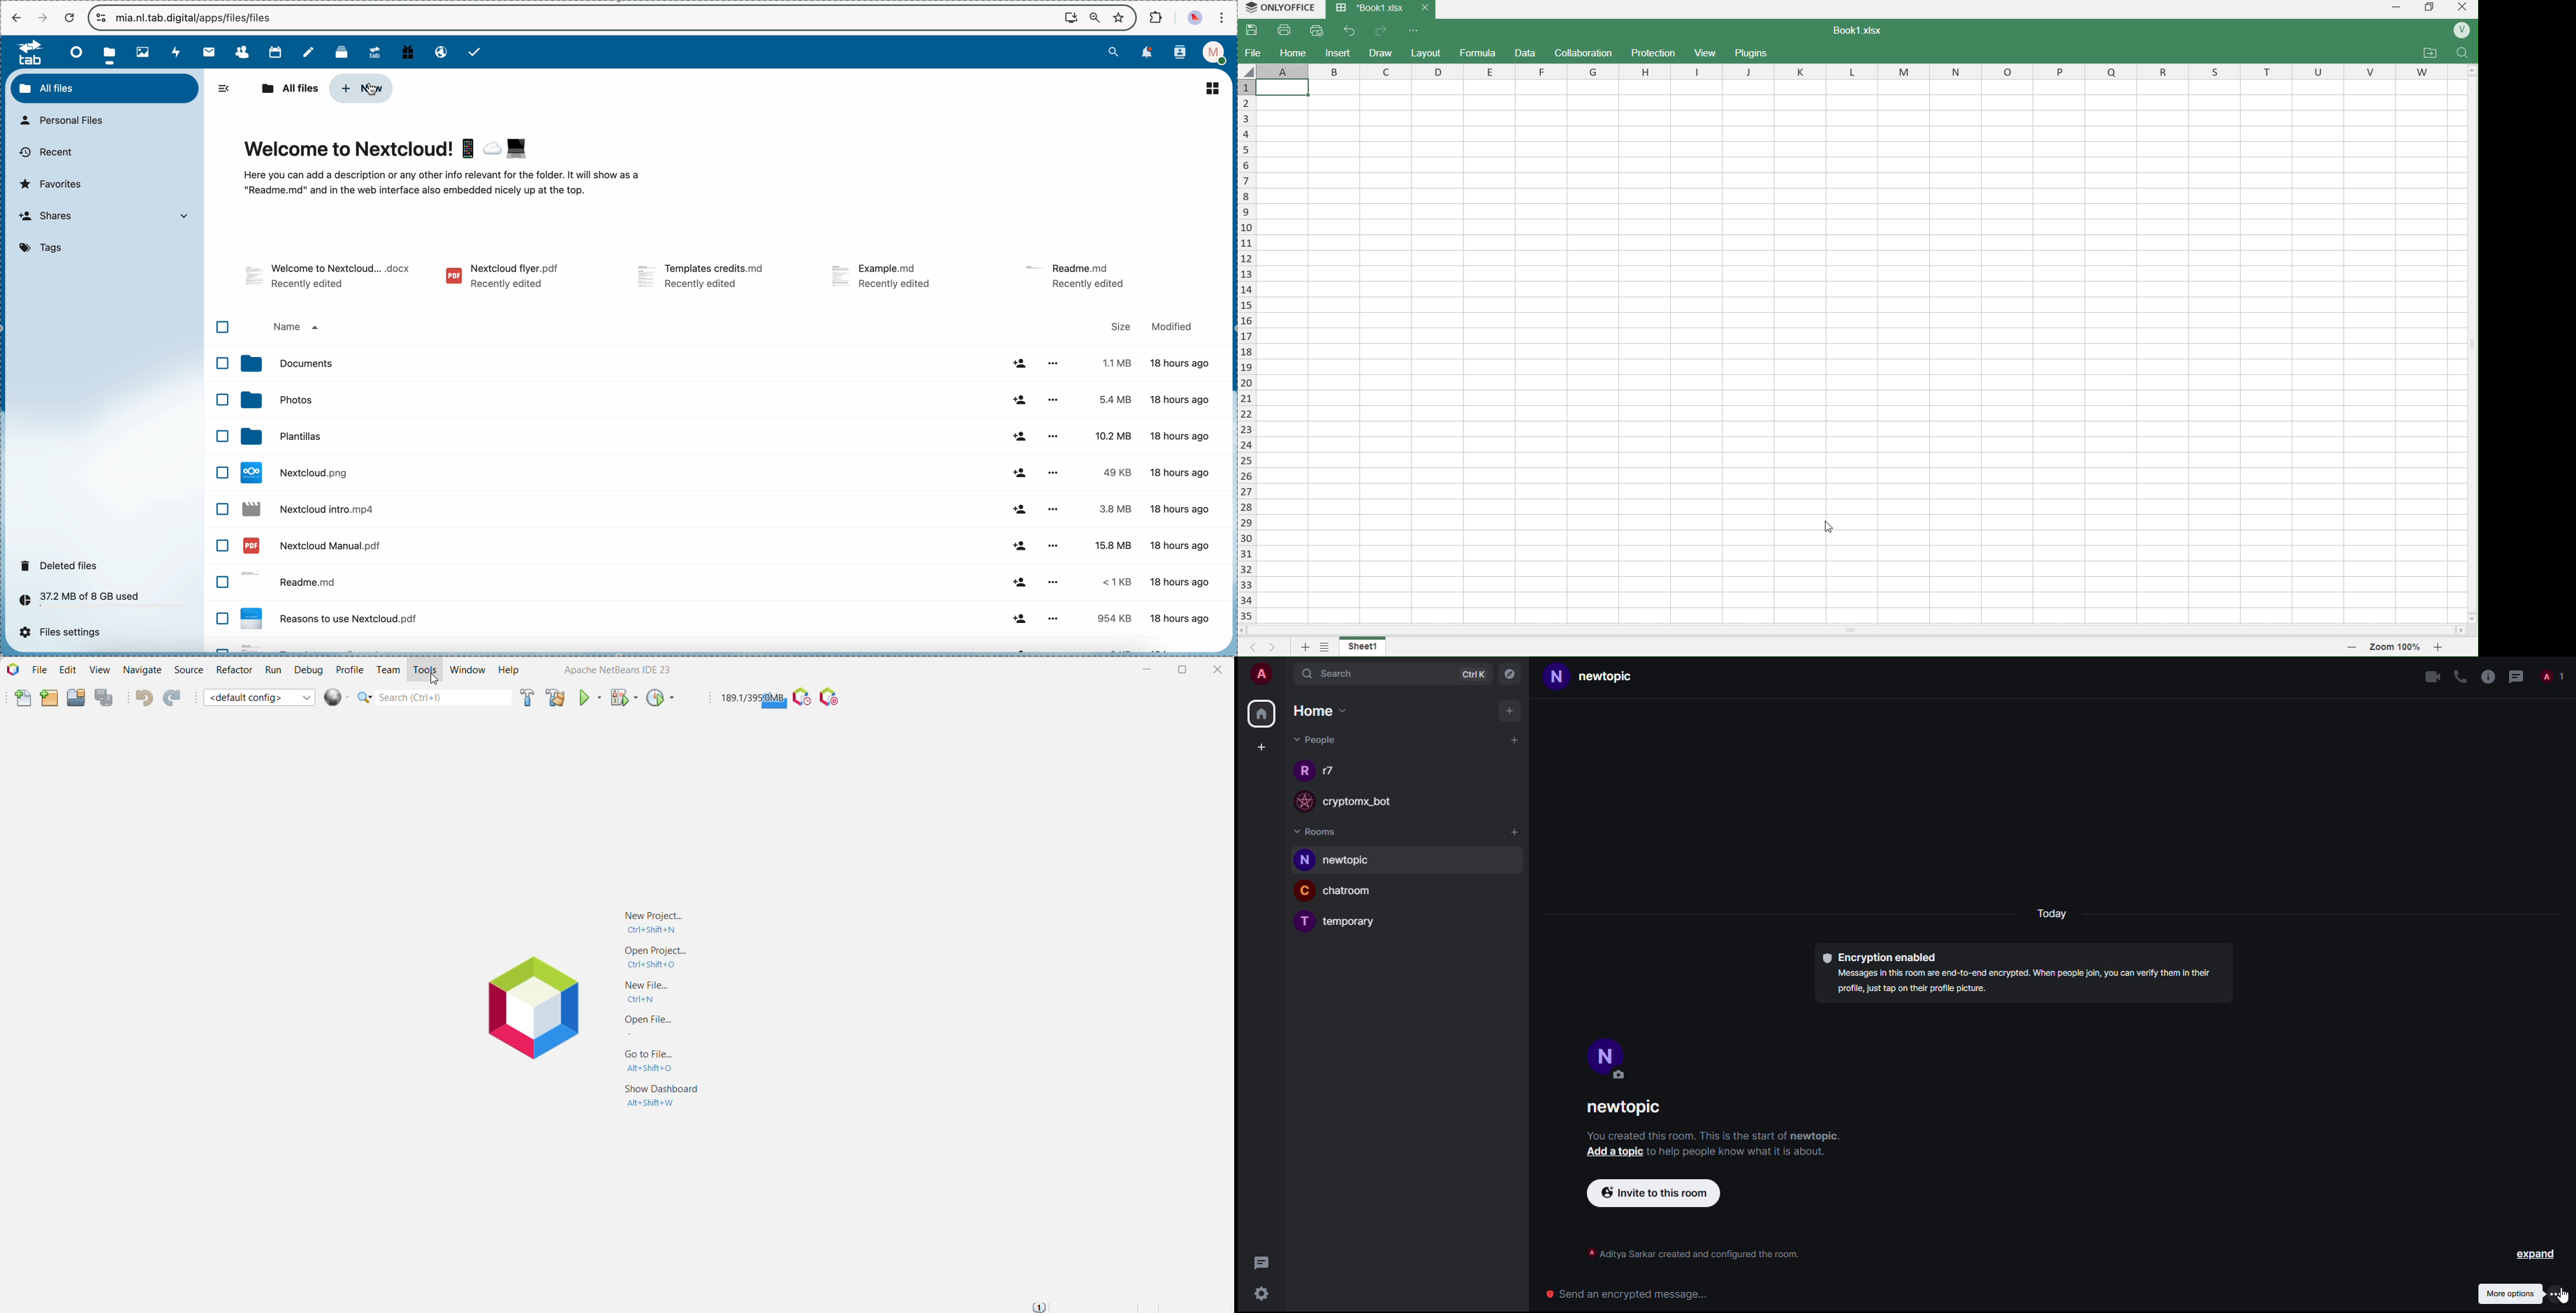 The width and height of the screenshot is (2576, 1316). Describe the element at coordinates (62, 565) in the screenshot. I see `deleted files` at that location.